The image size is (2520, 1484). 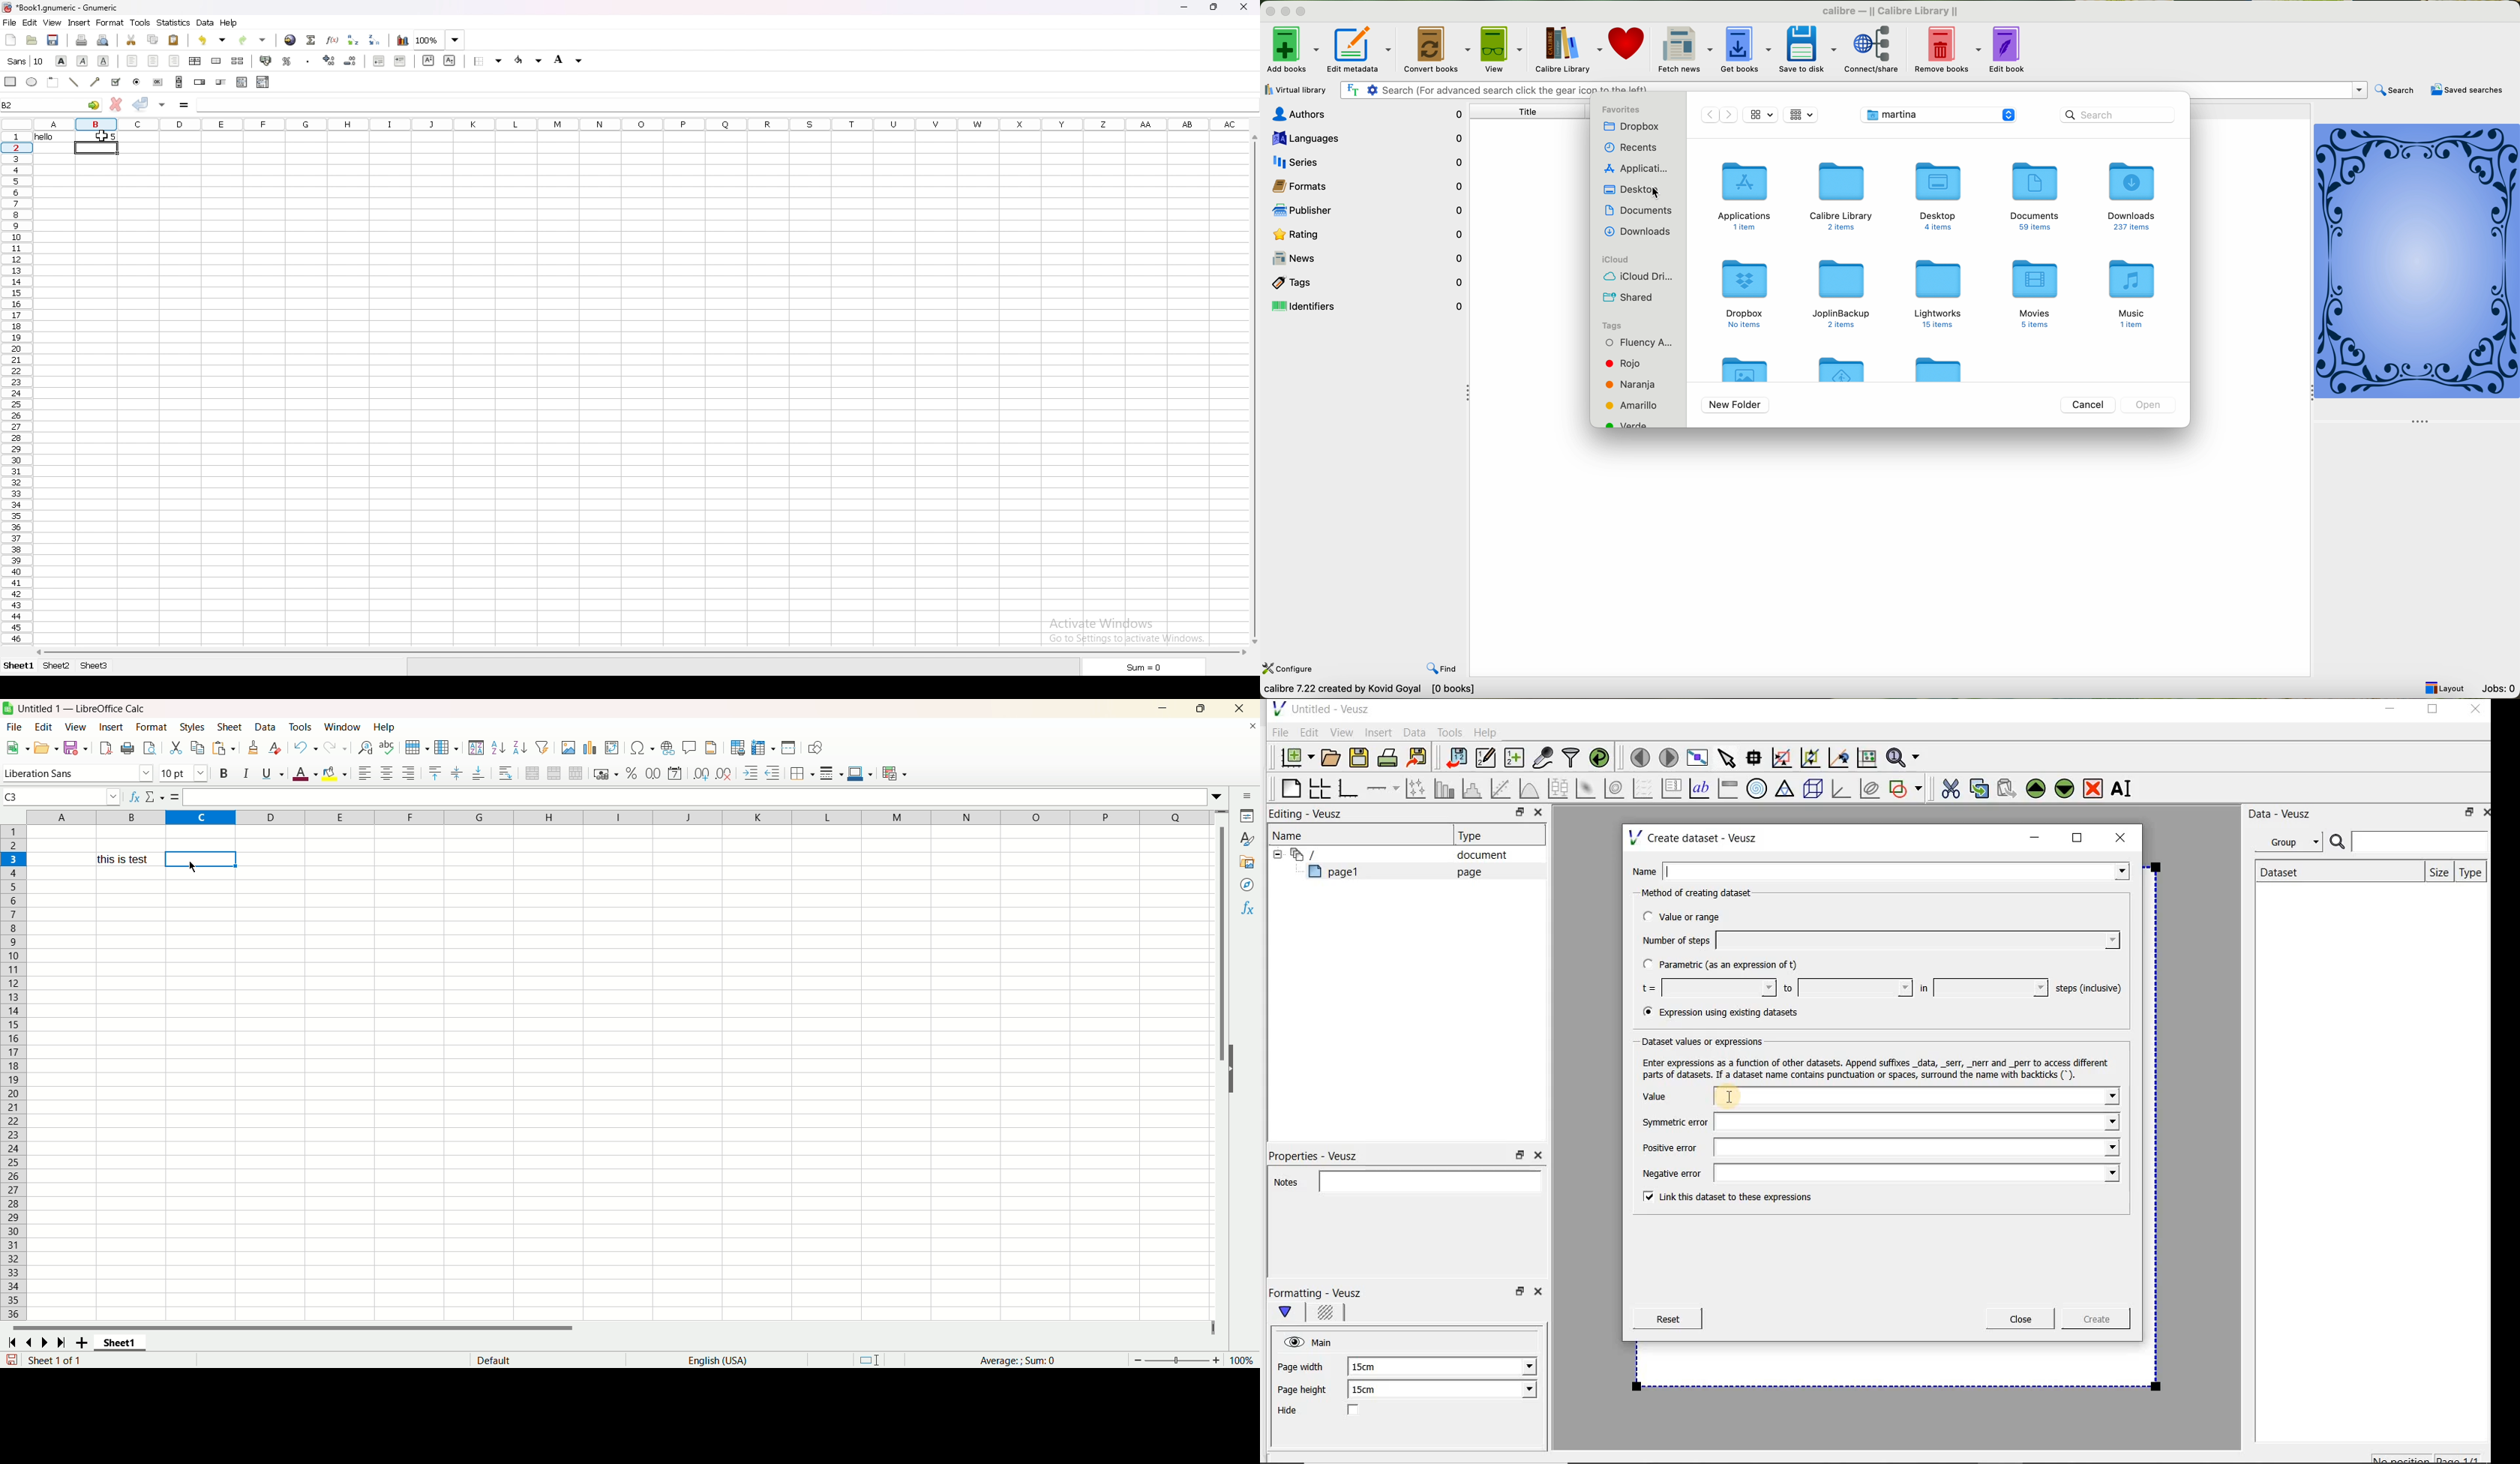 I want to click on tab, so click(x=93, y=666).